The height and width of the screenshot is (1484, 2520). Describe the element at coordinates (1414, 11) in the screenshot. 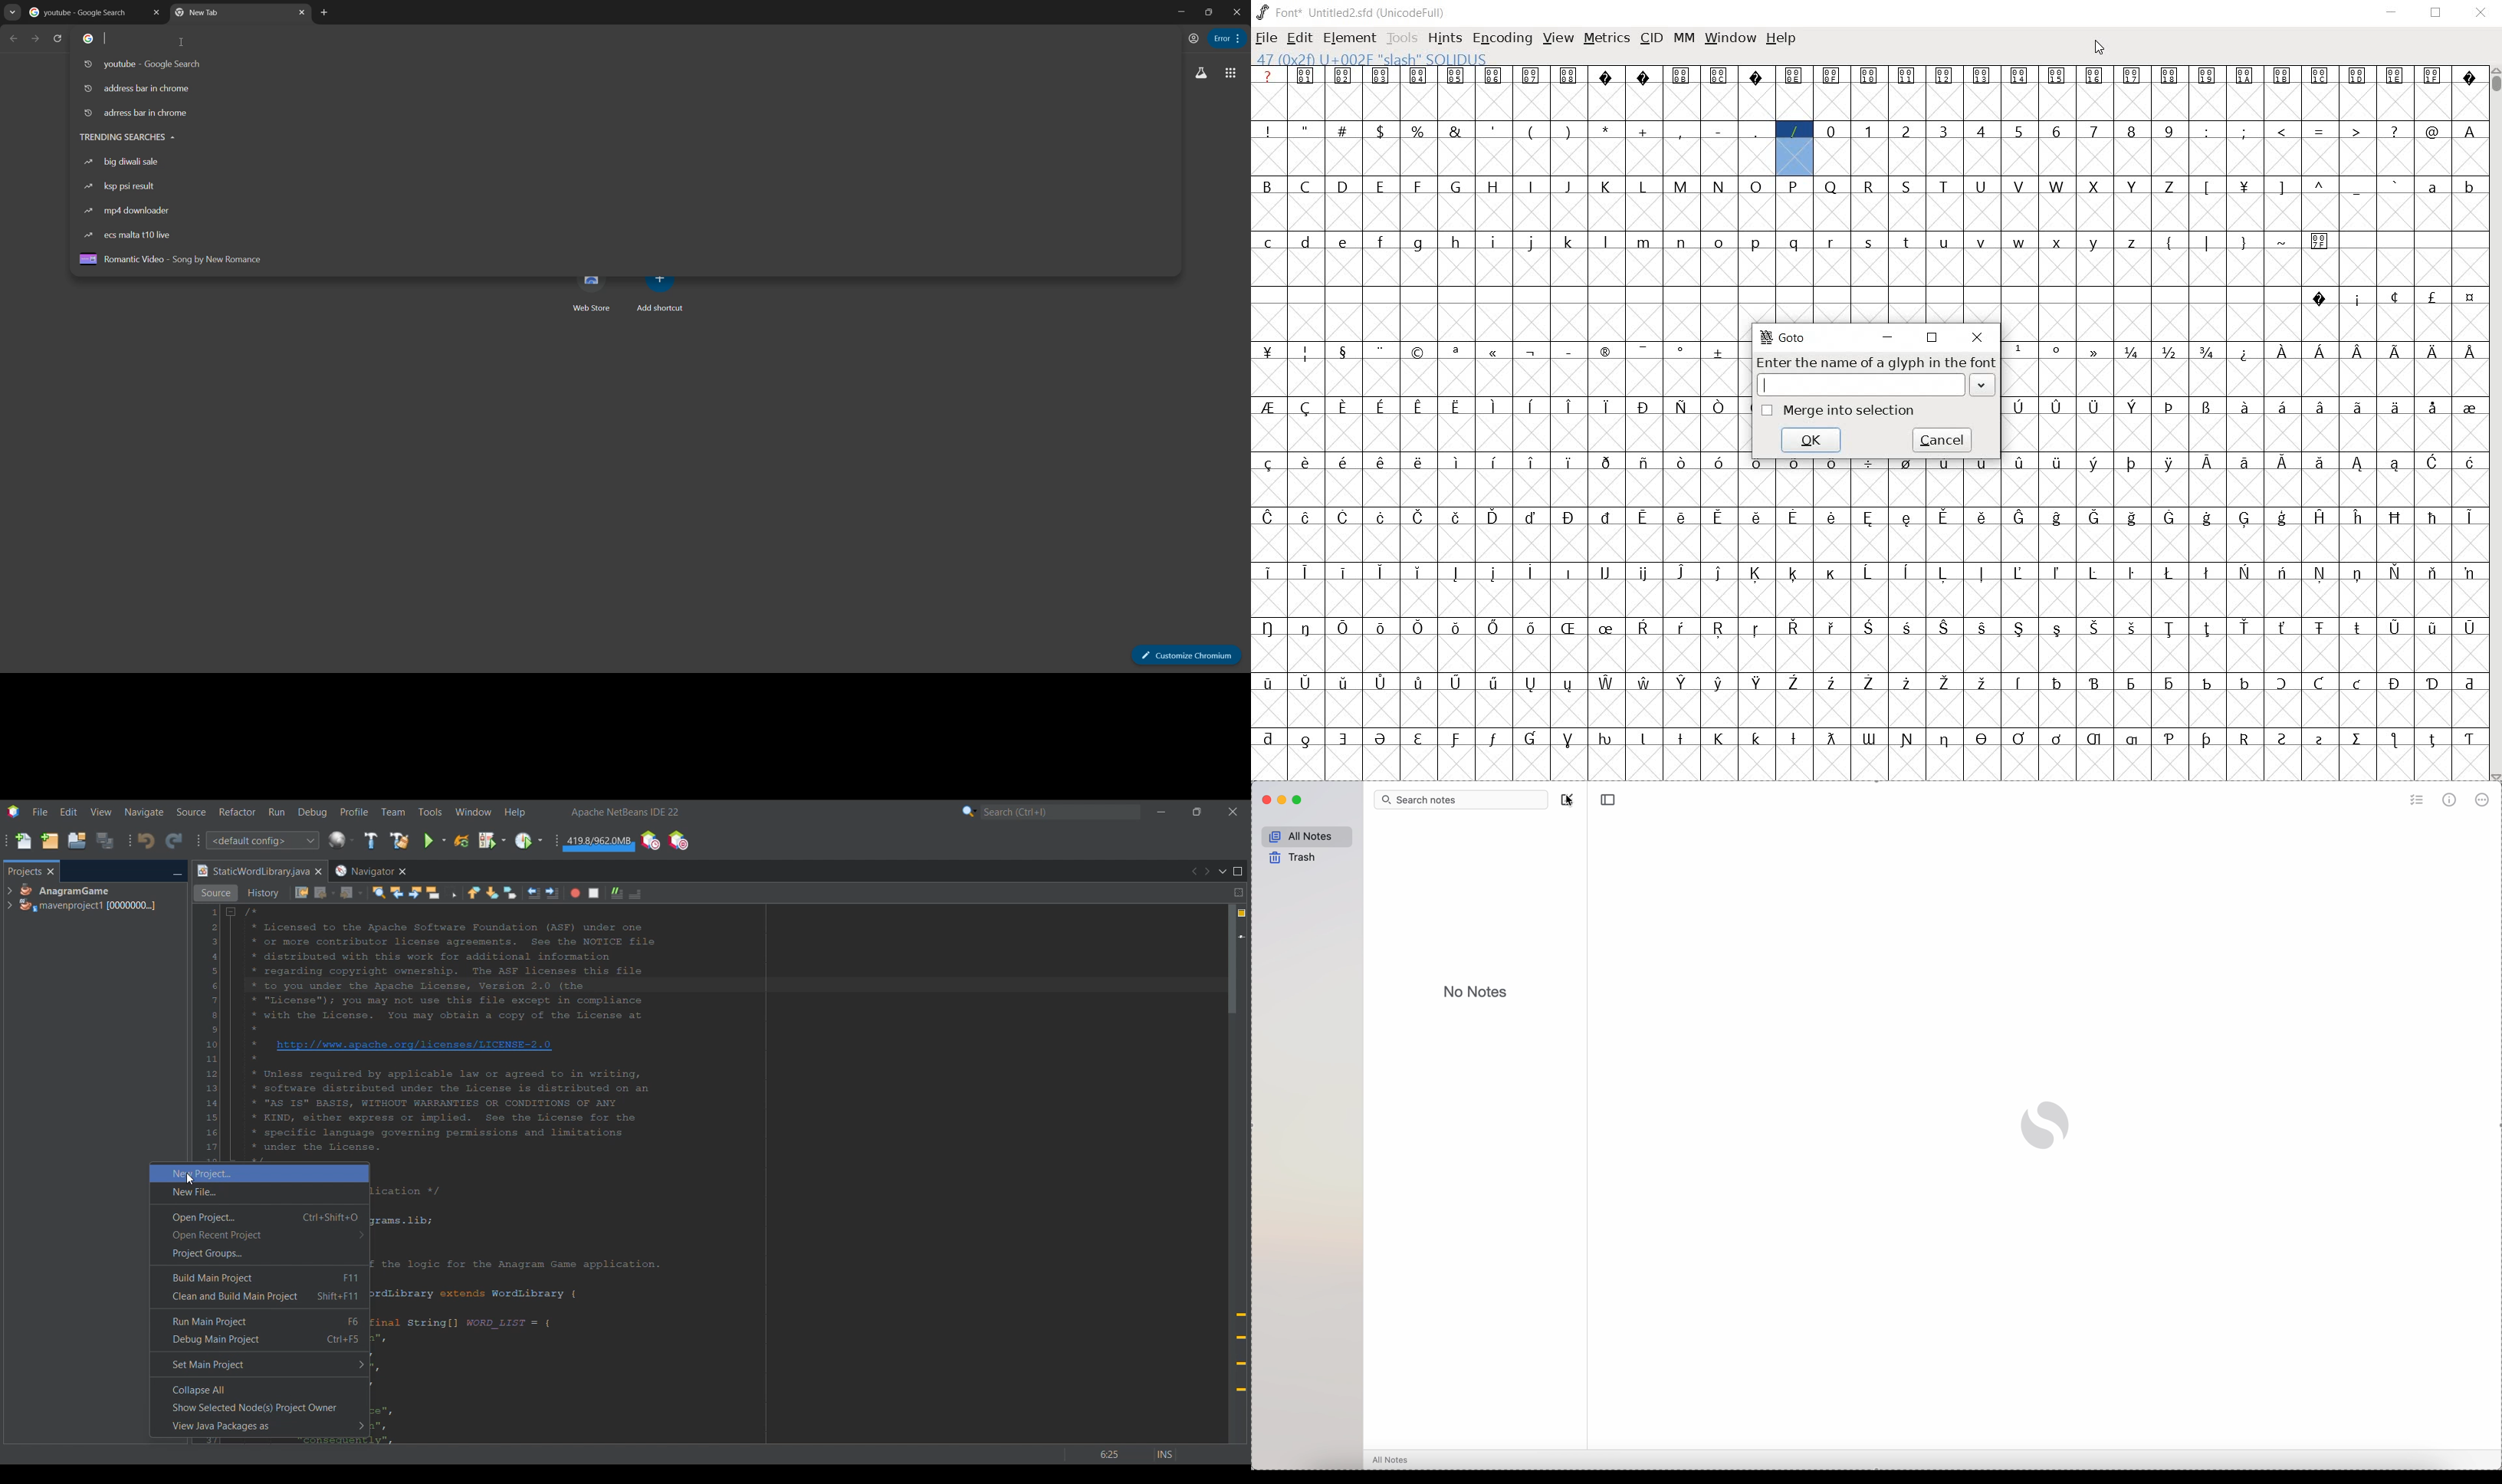

I see `Encoding` at that location.